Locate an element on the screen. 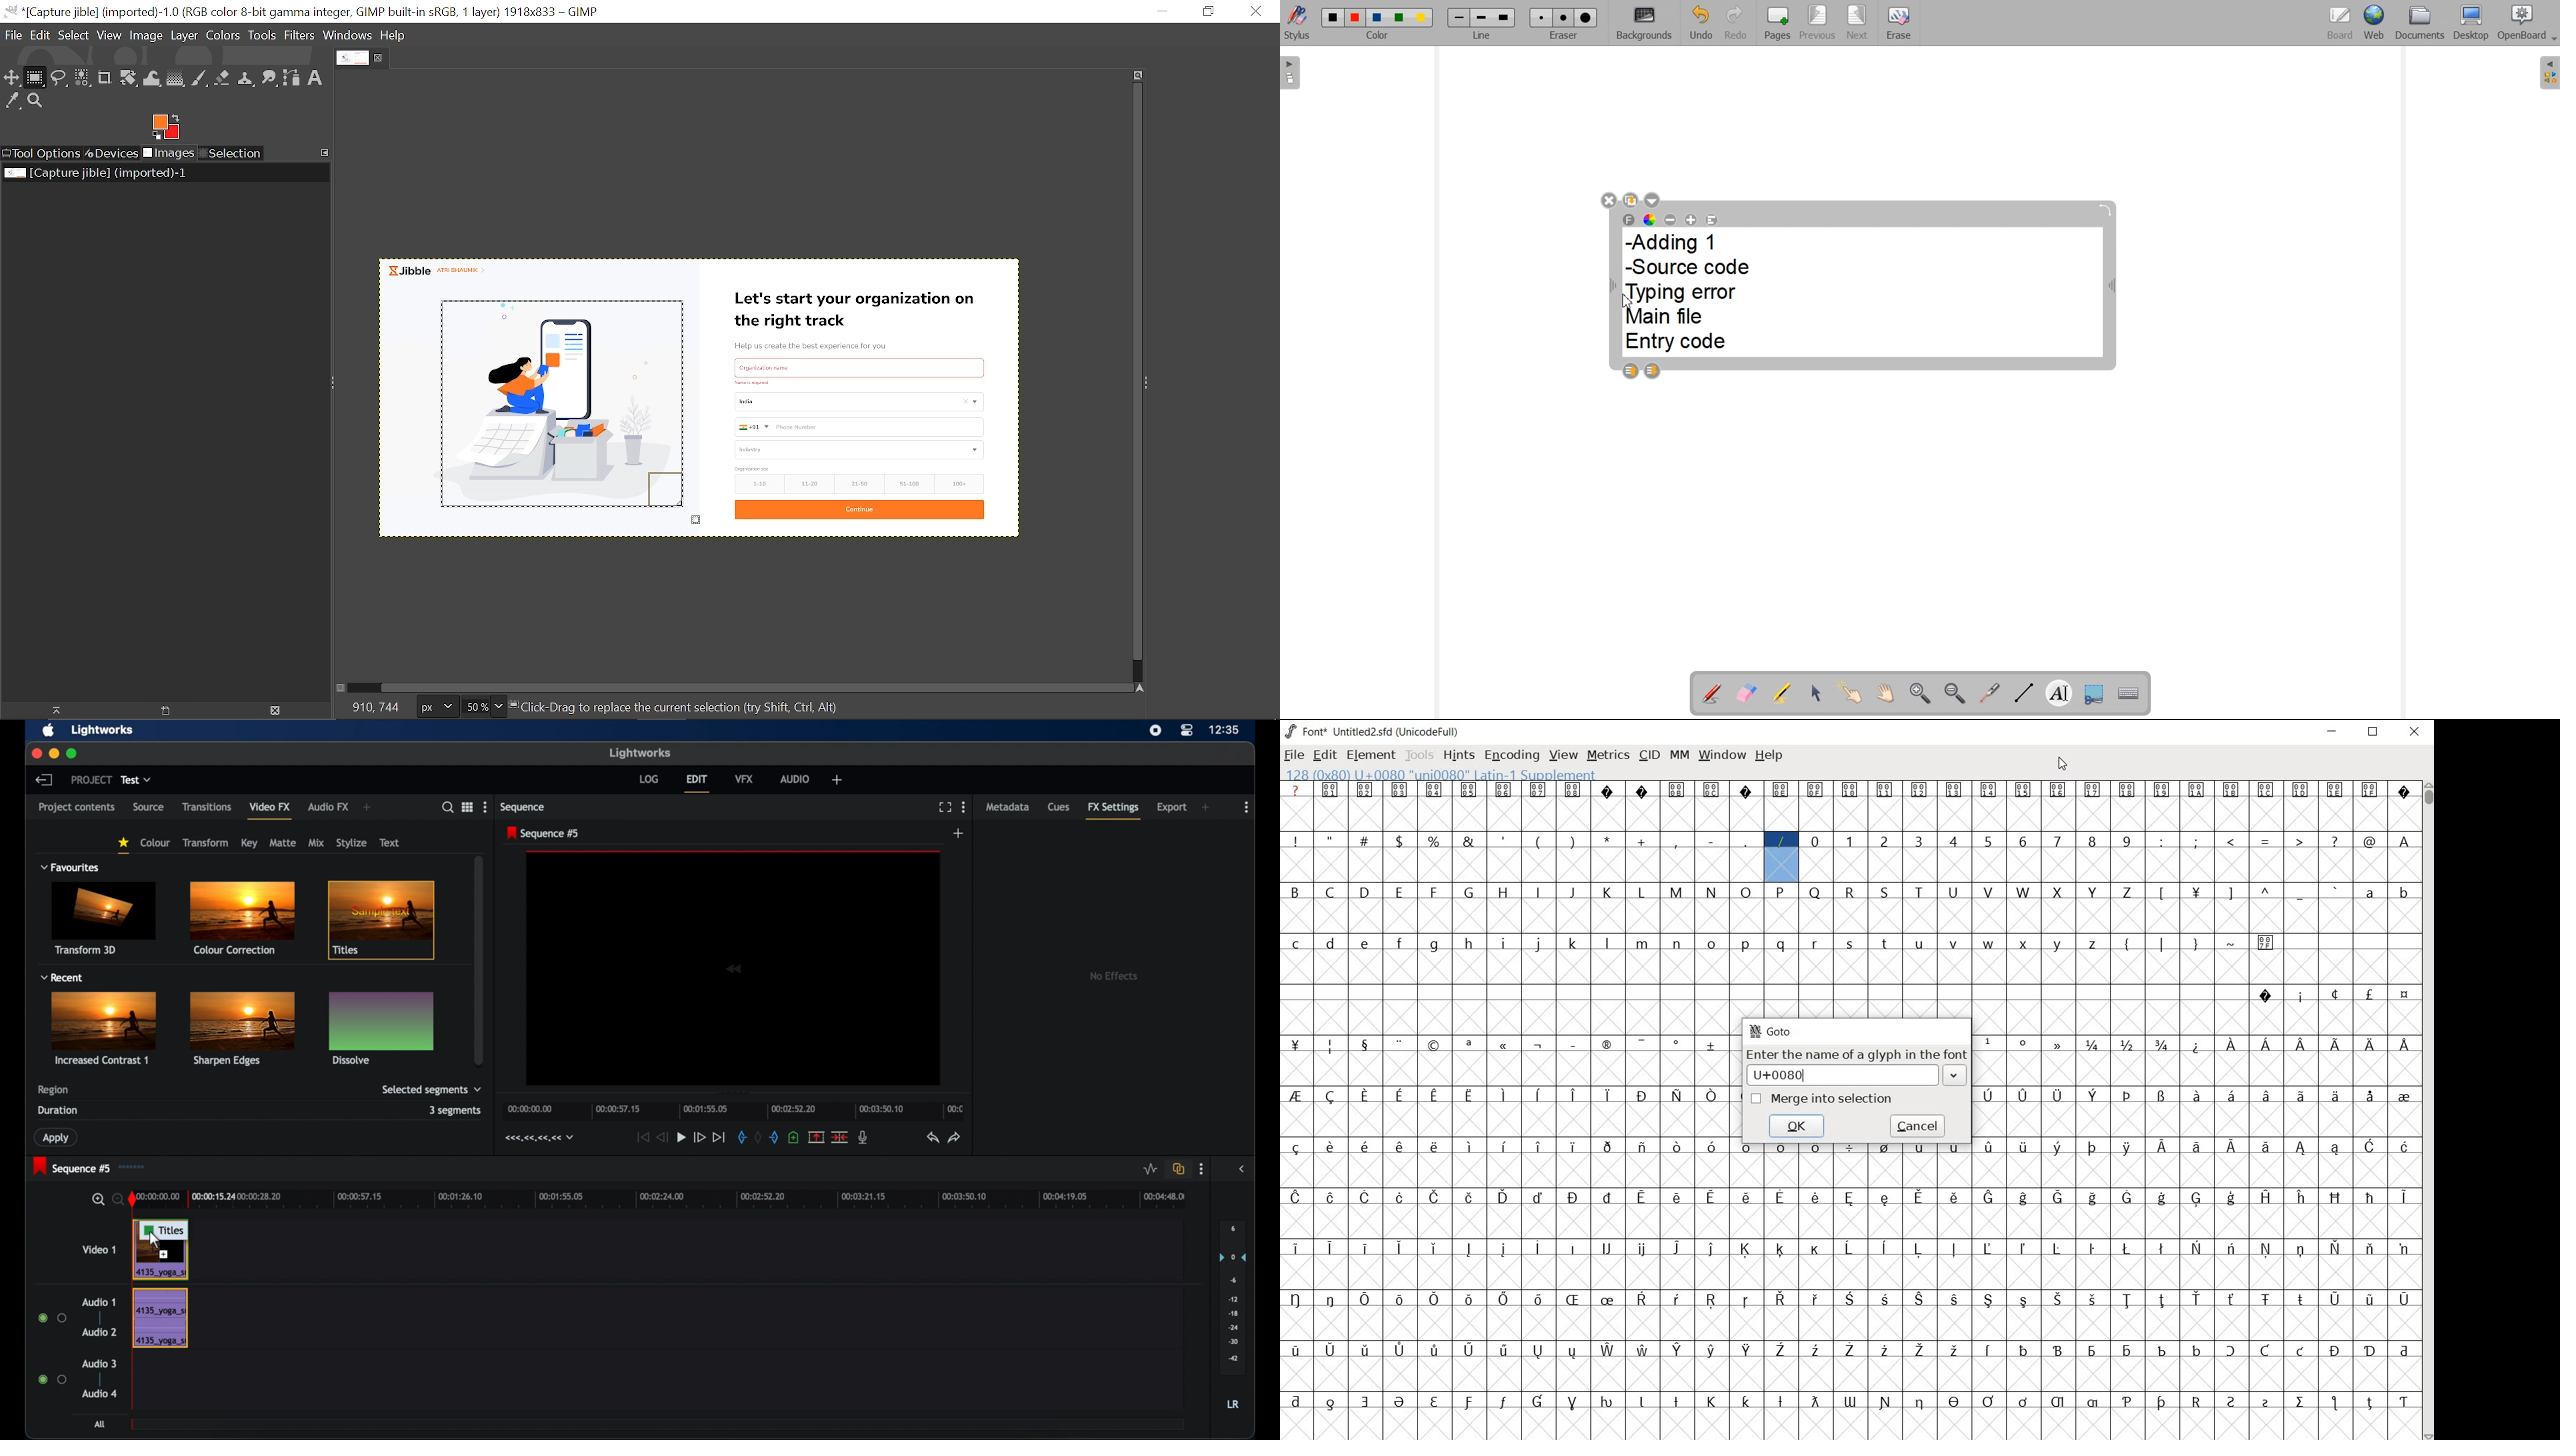 This screenshot has width=2576, height=1456. glyph is located at coordinates (2023, 1147).